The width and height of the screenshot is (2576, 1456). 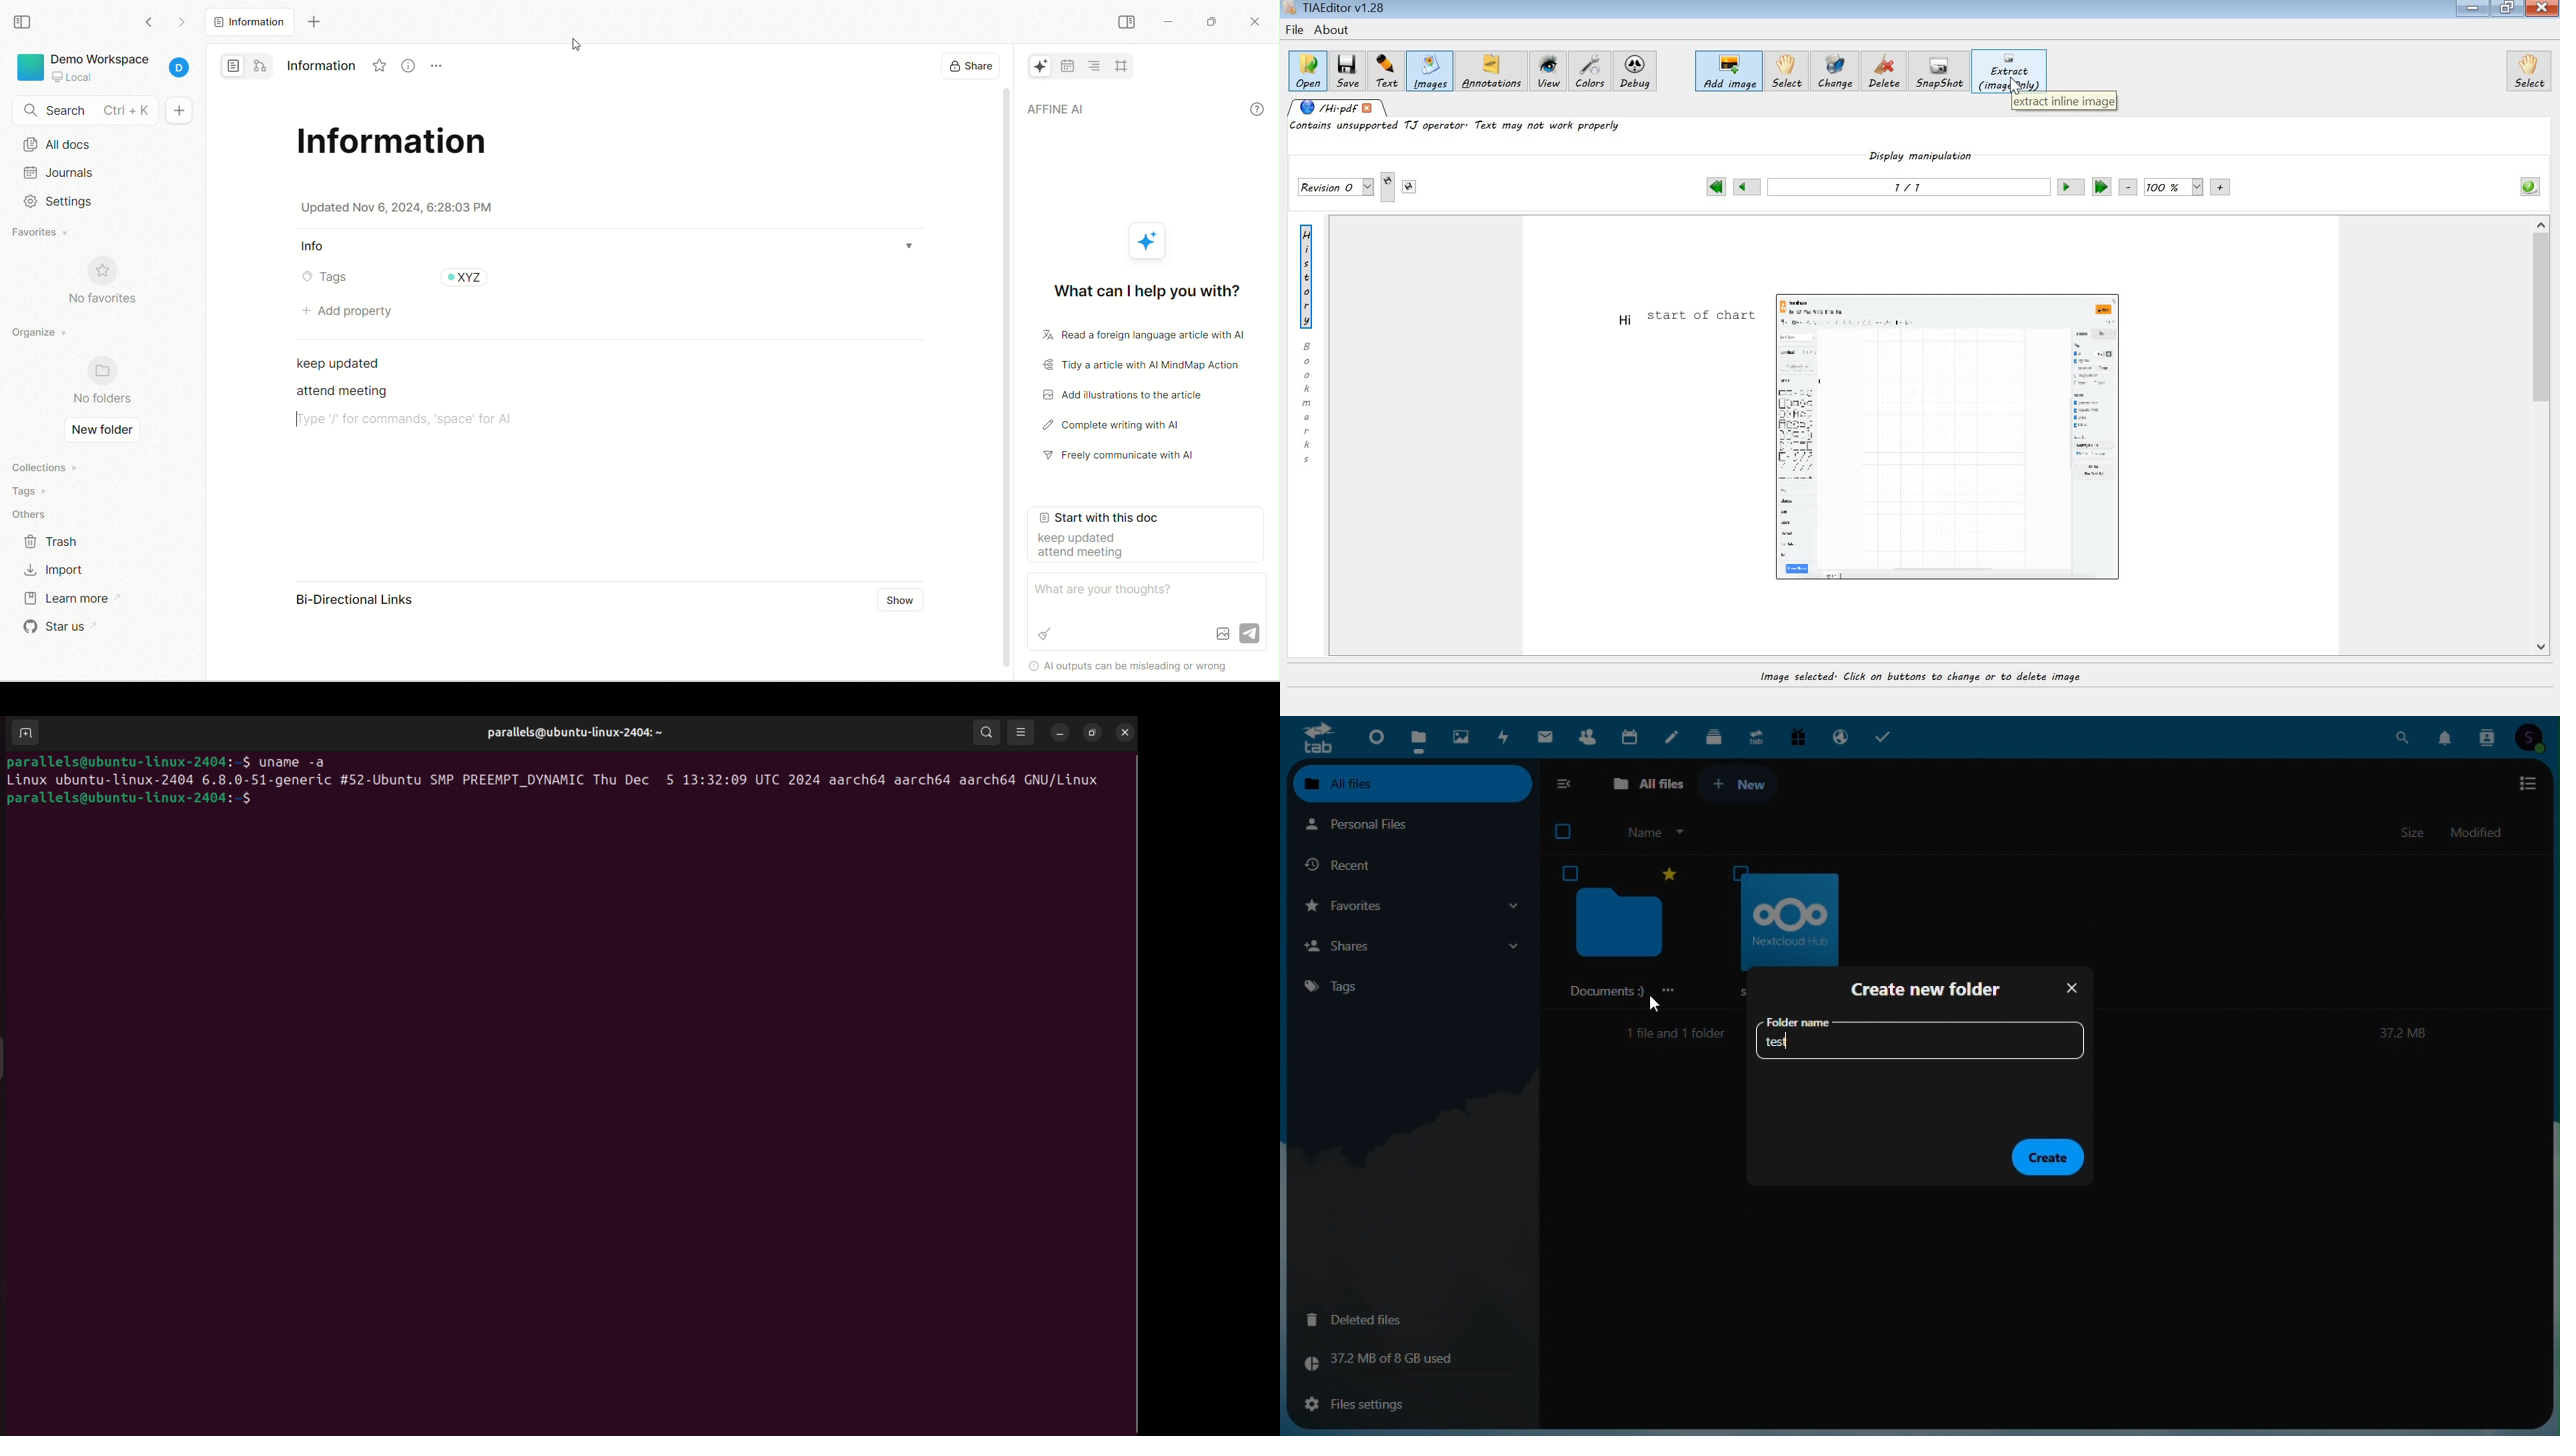 I want to click on start with this doc, so click(x=1149, y=540).